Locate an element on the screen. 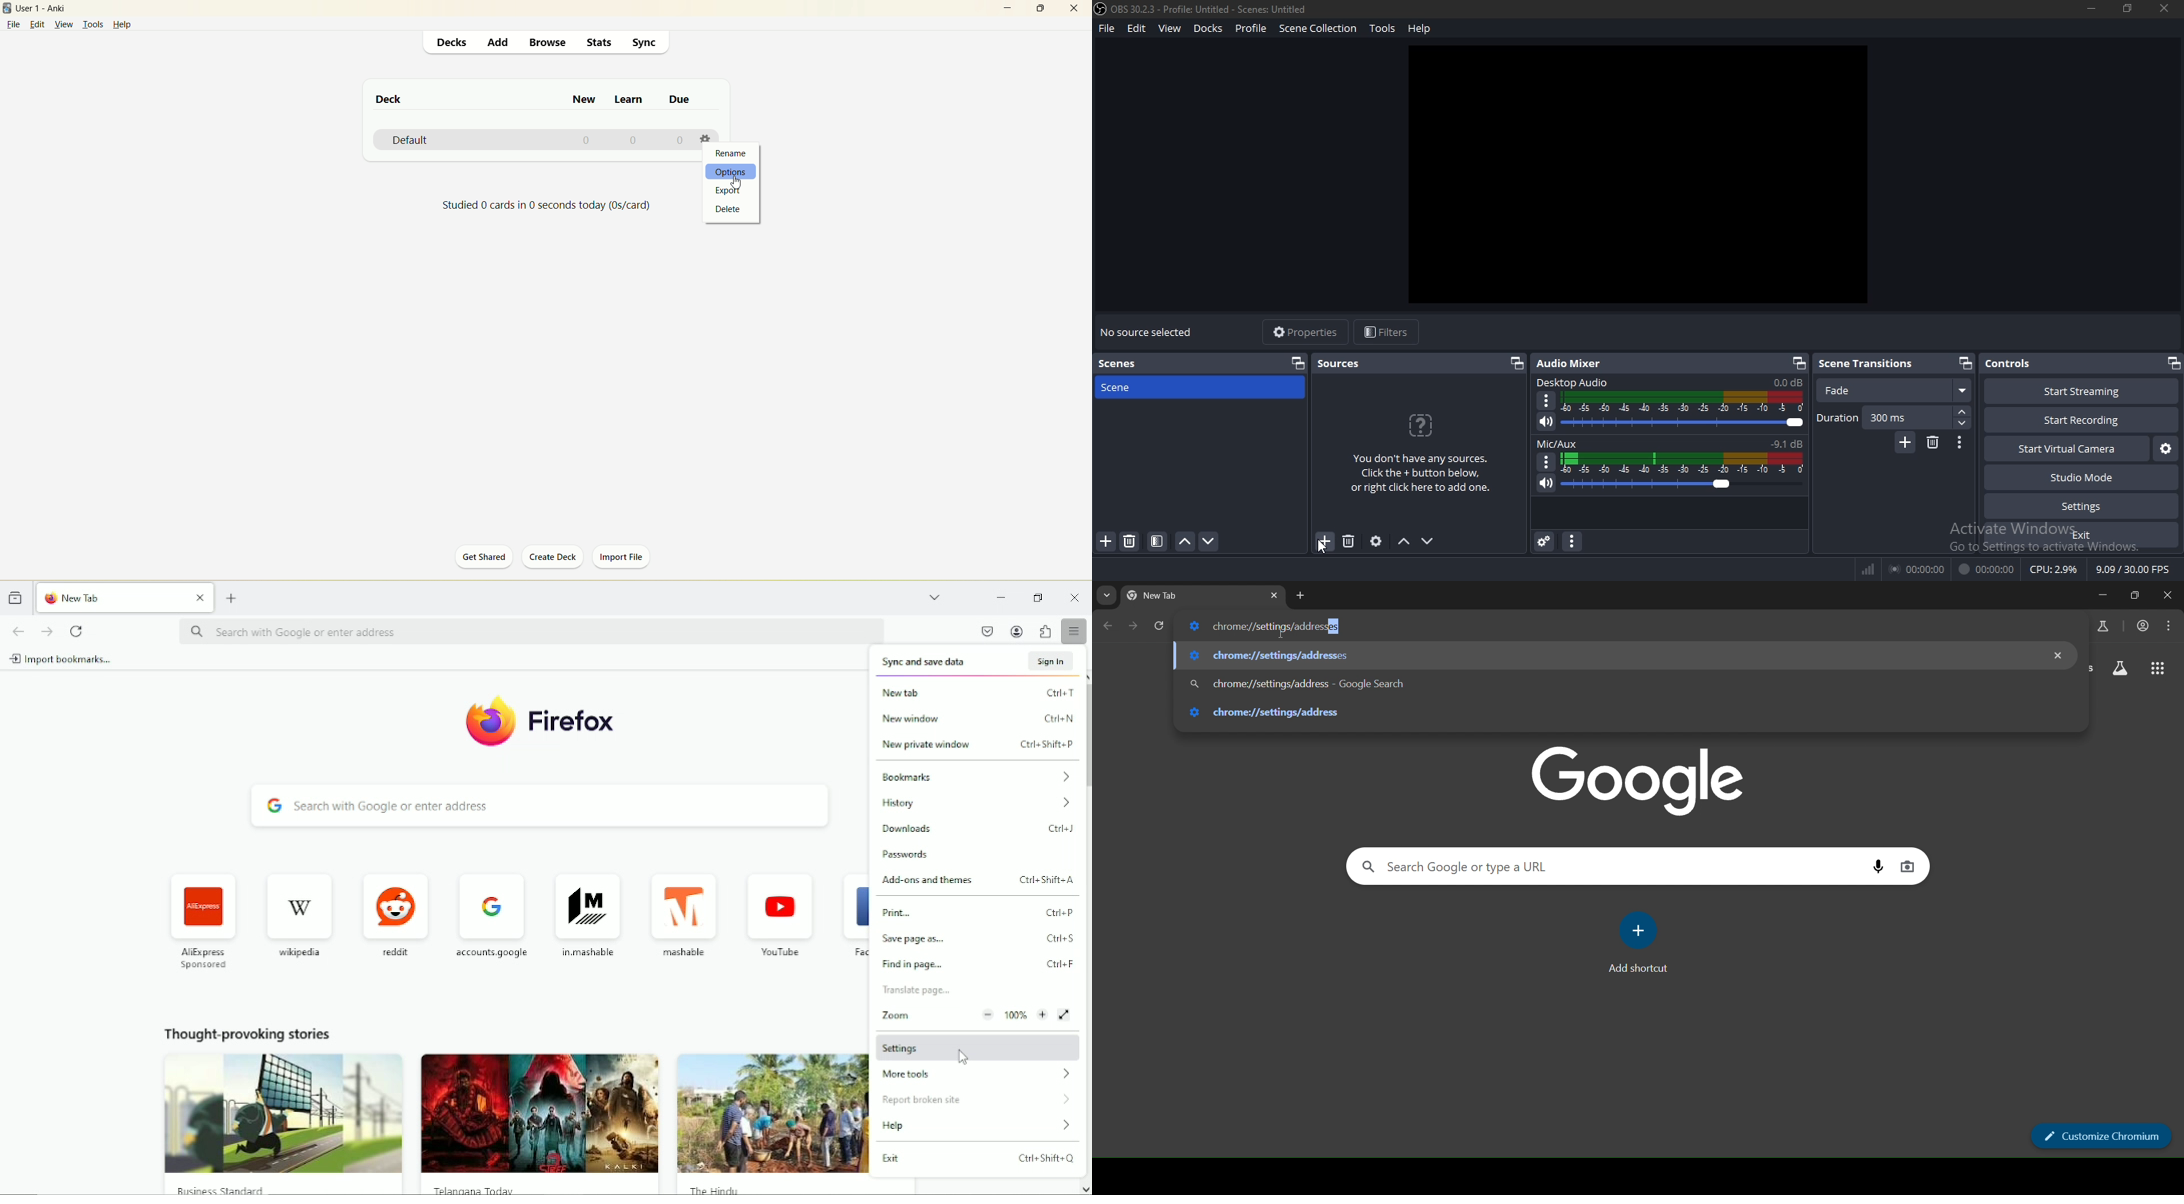  scene transitions is located at coordinates (1870, 365).